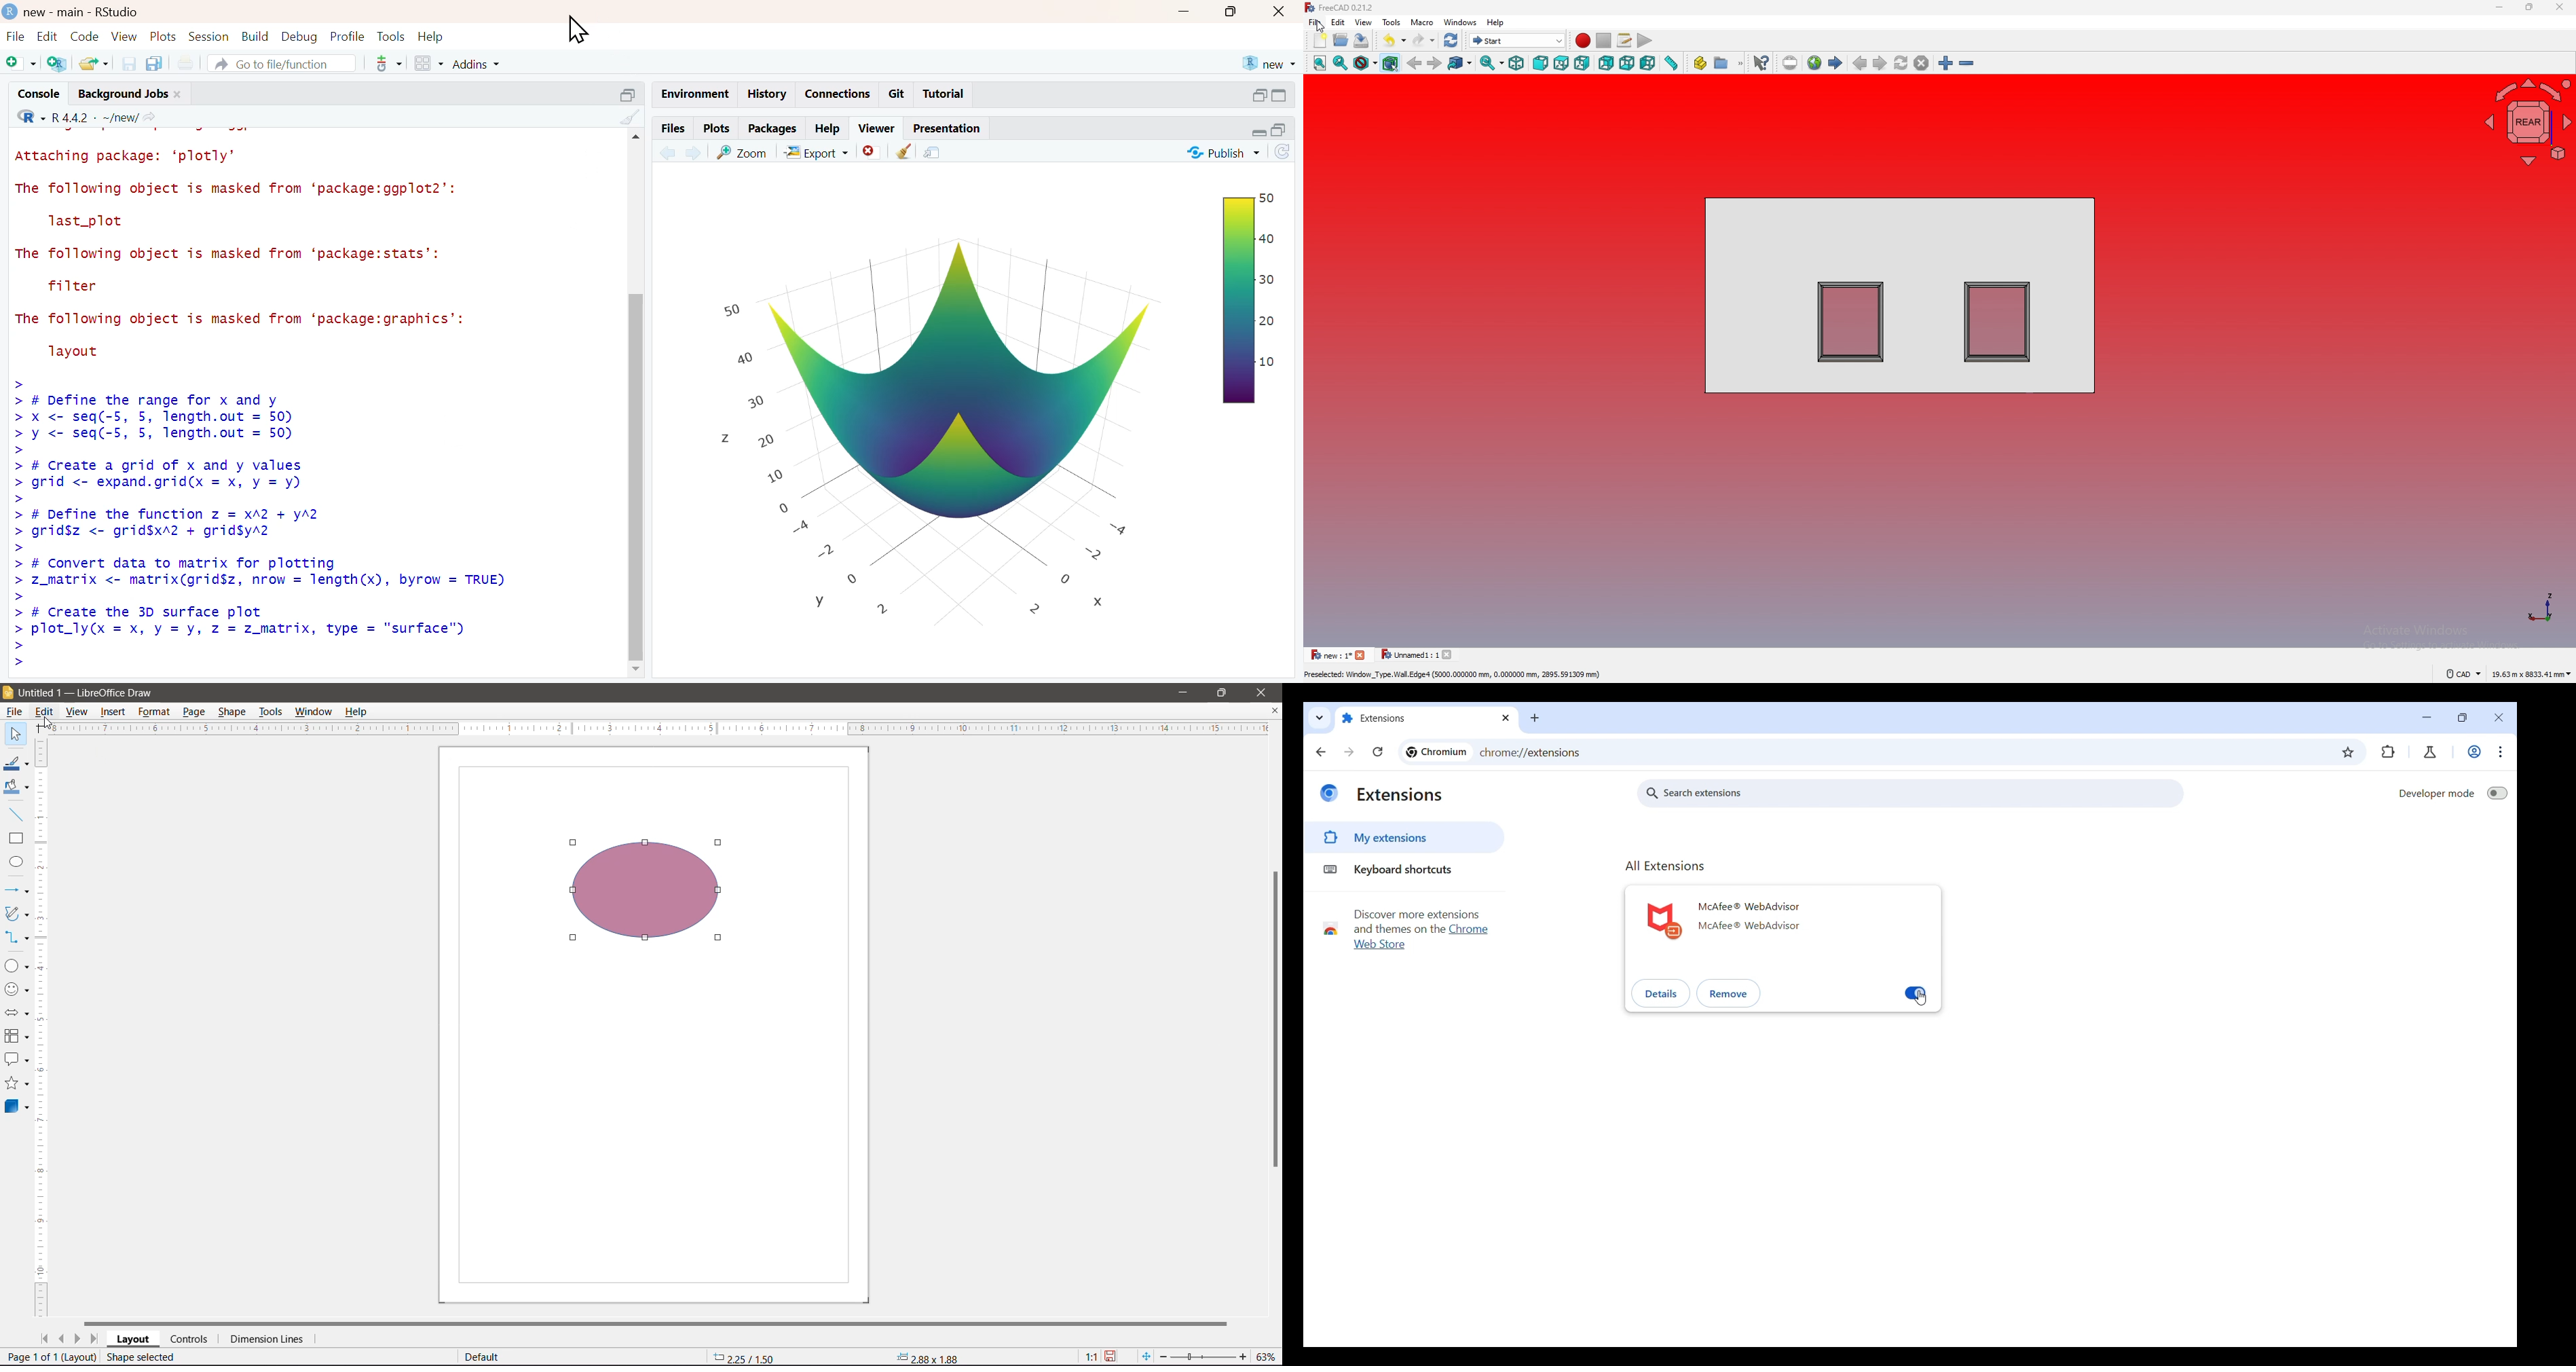 The width and height of the screenshot is (2576, 1372). I want to click on Edit, so click(45, 712).